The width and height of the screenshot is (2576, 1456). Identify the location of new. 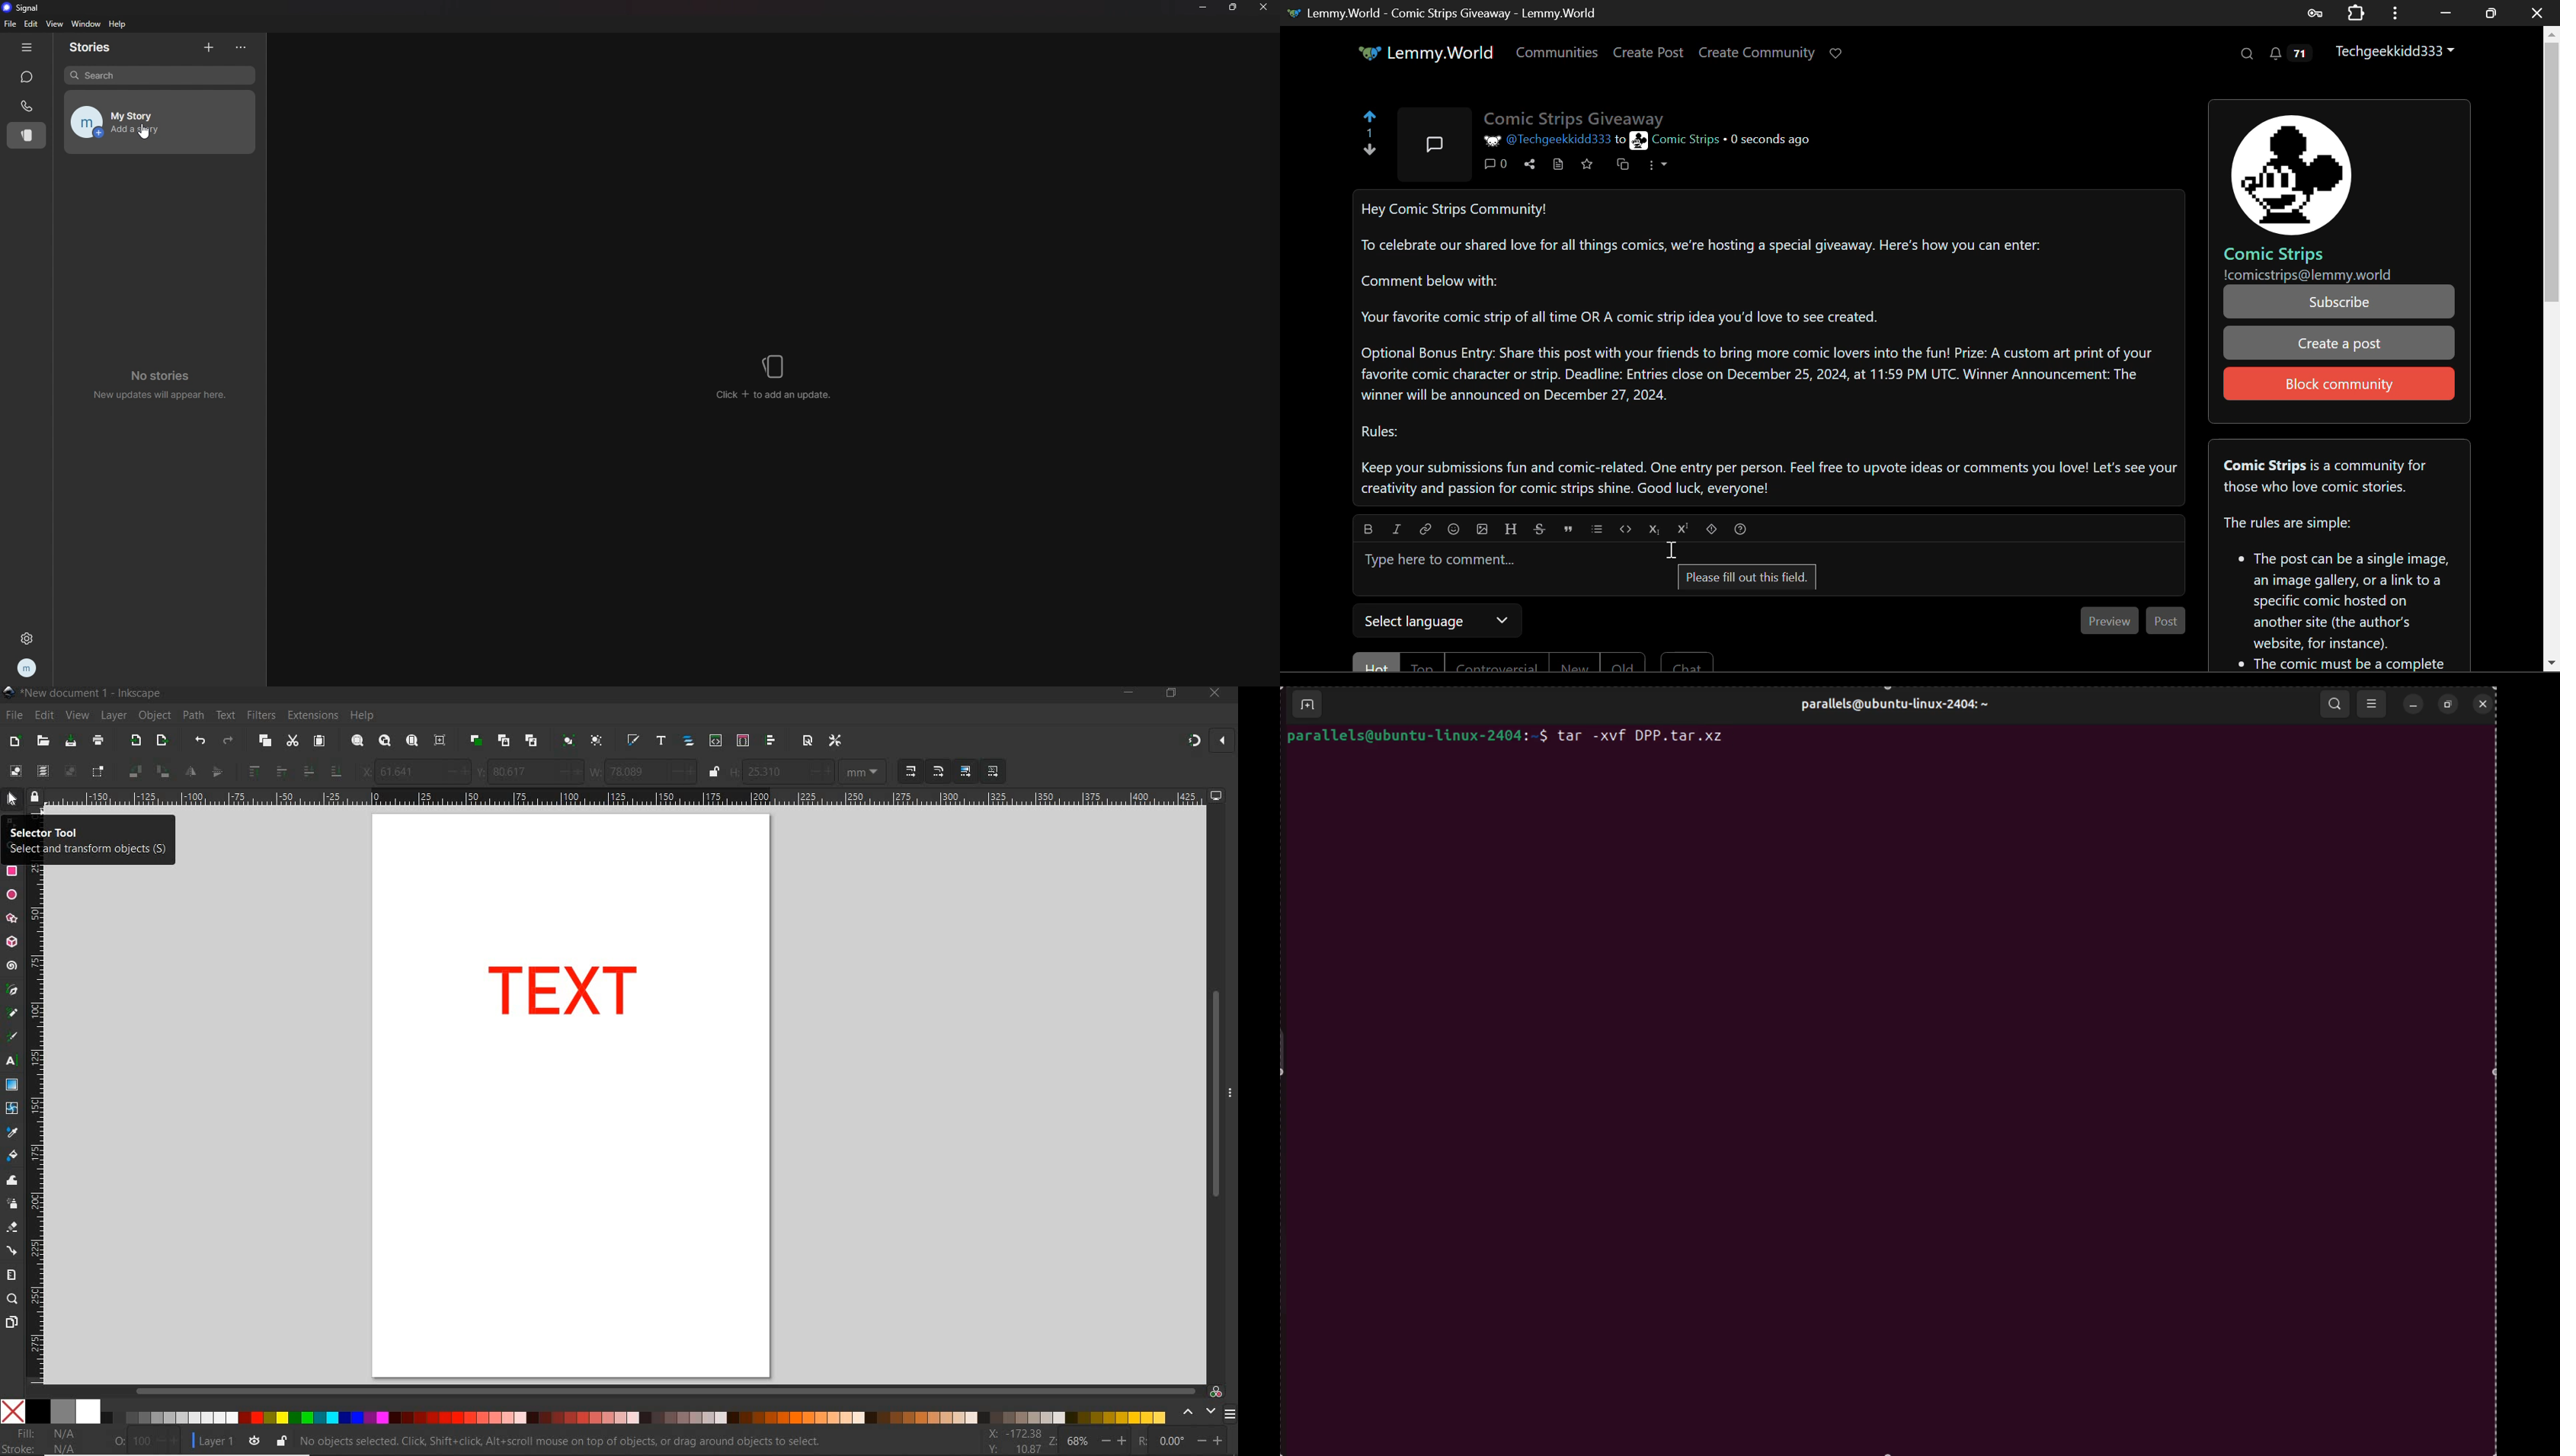
(15, 740).